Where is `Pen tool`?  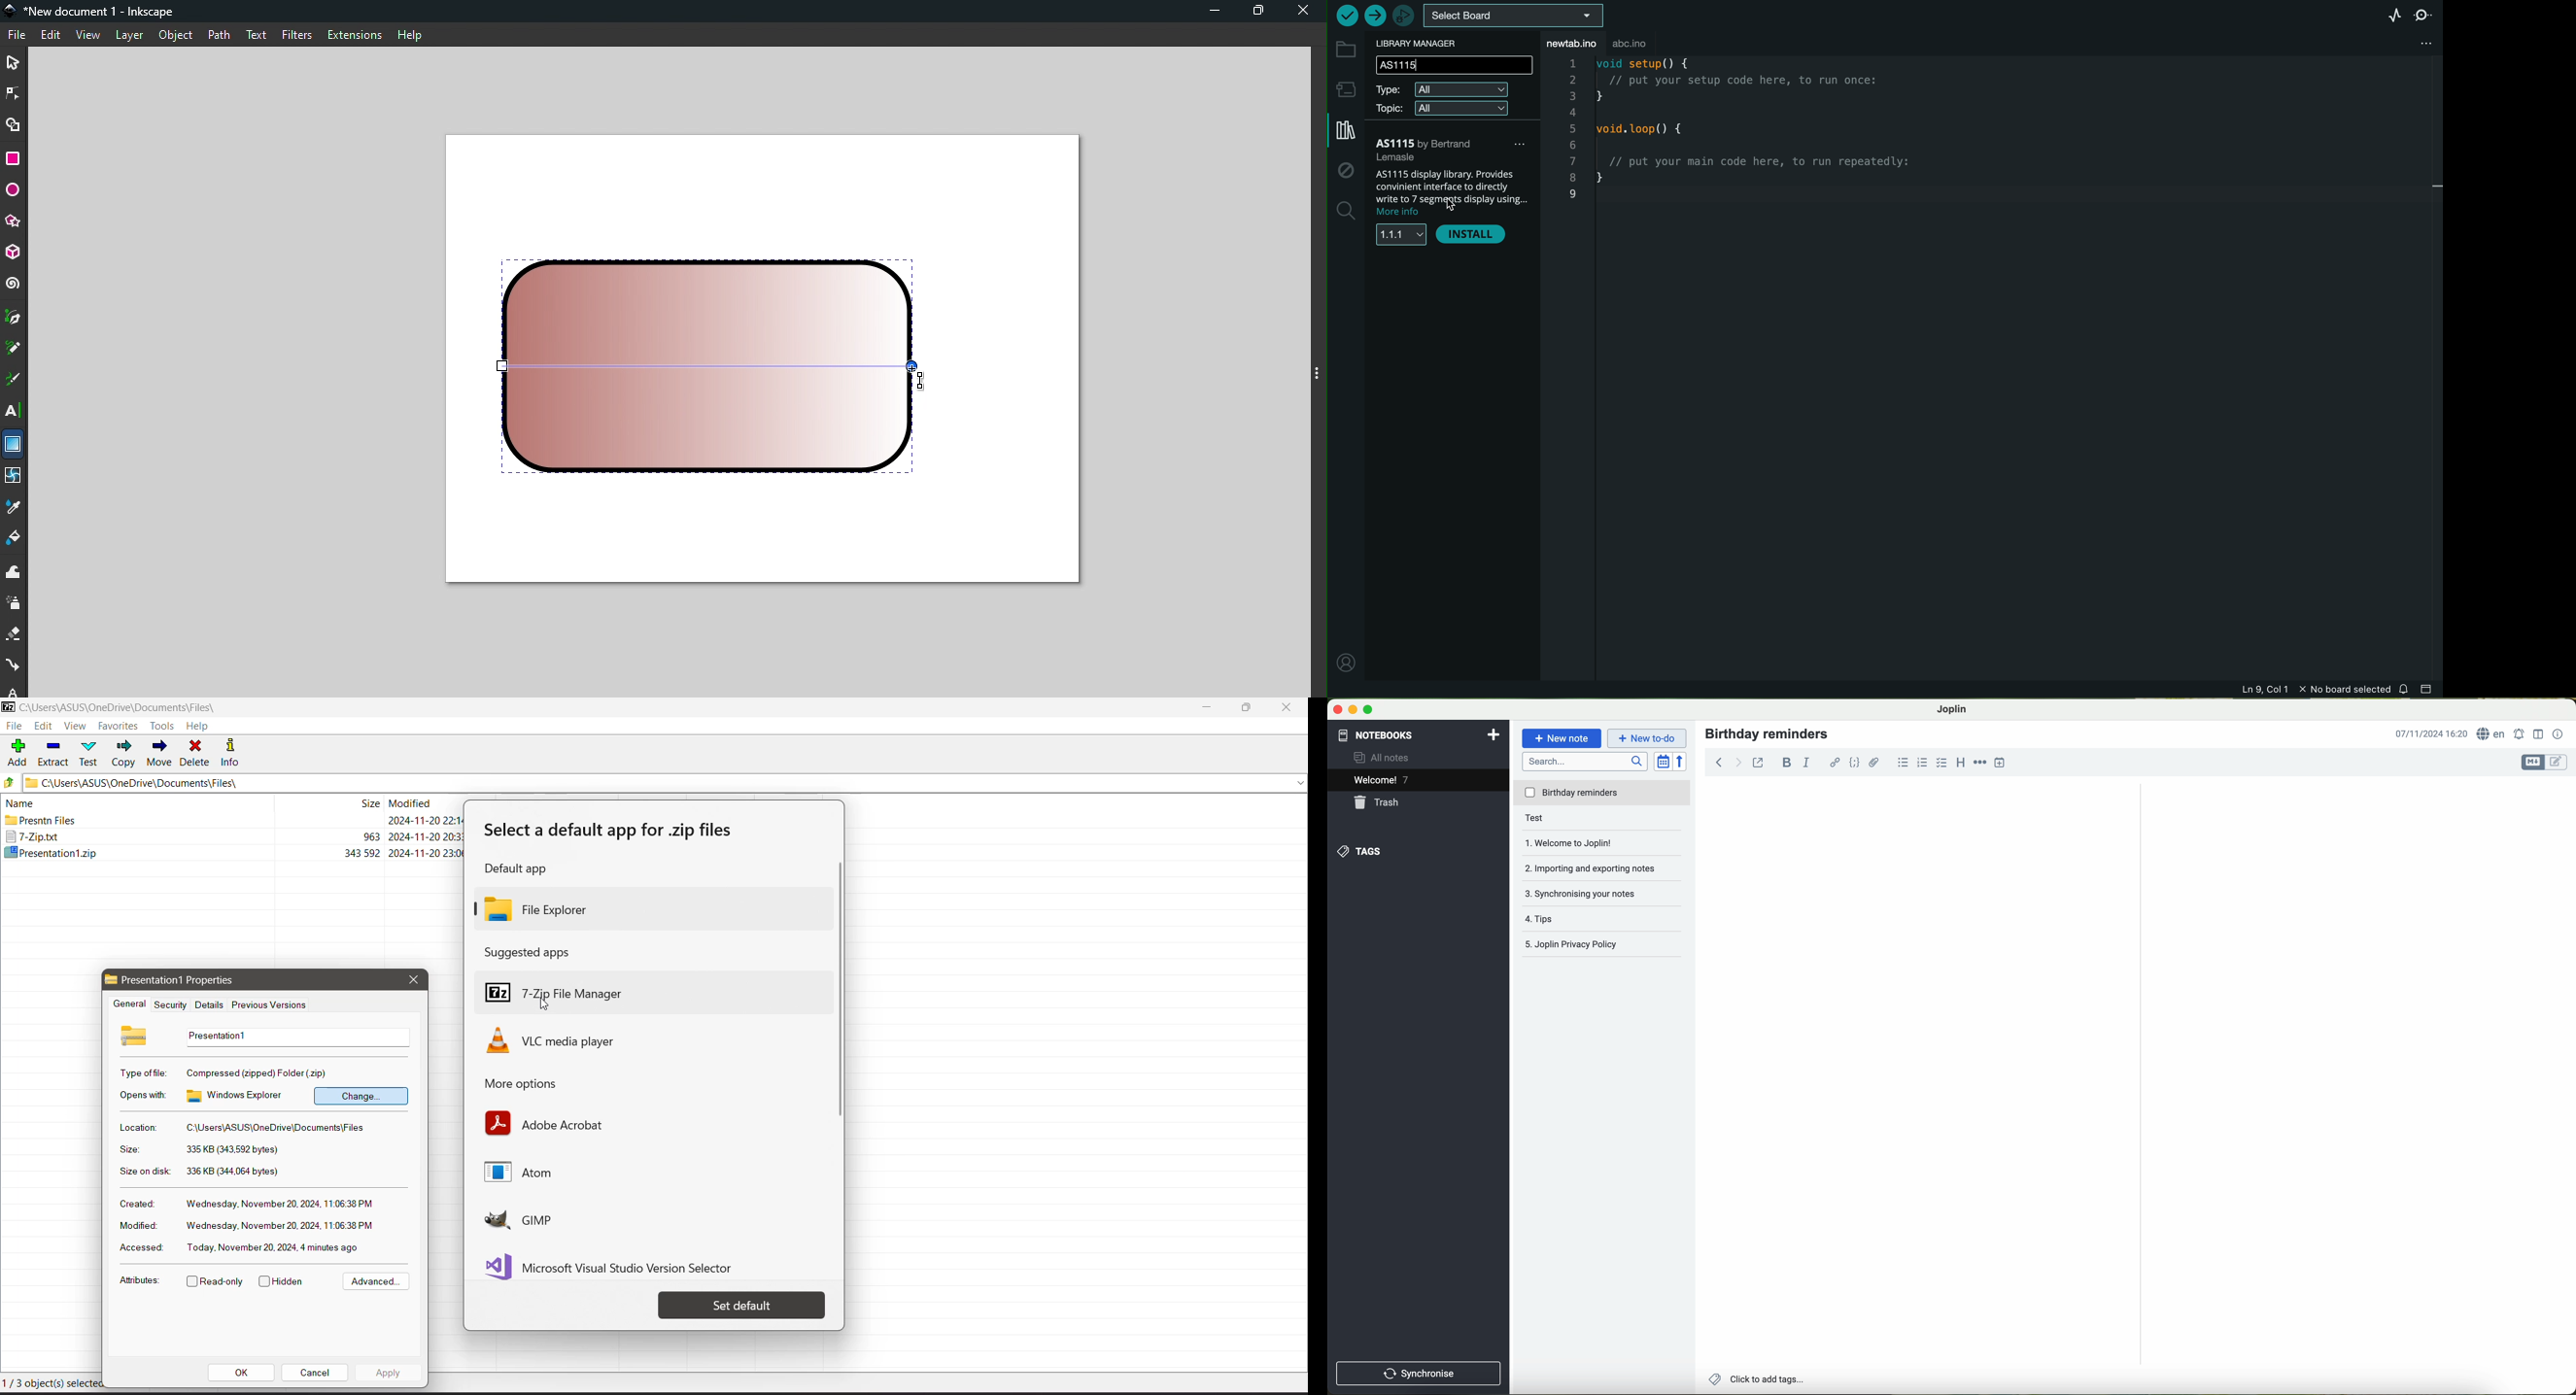 Pen tool is located at coordinates (14, 319).